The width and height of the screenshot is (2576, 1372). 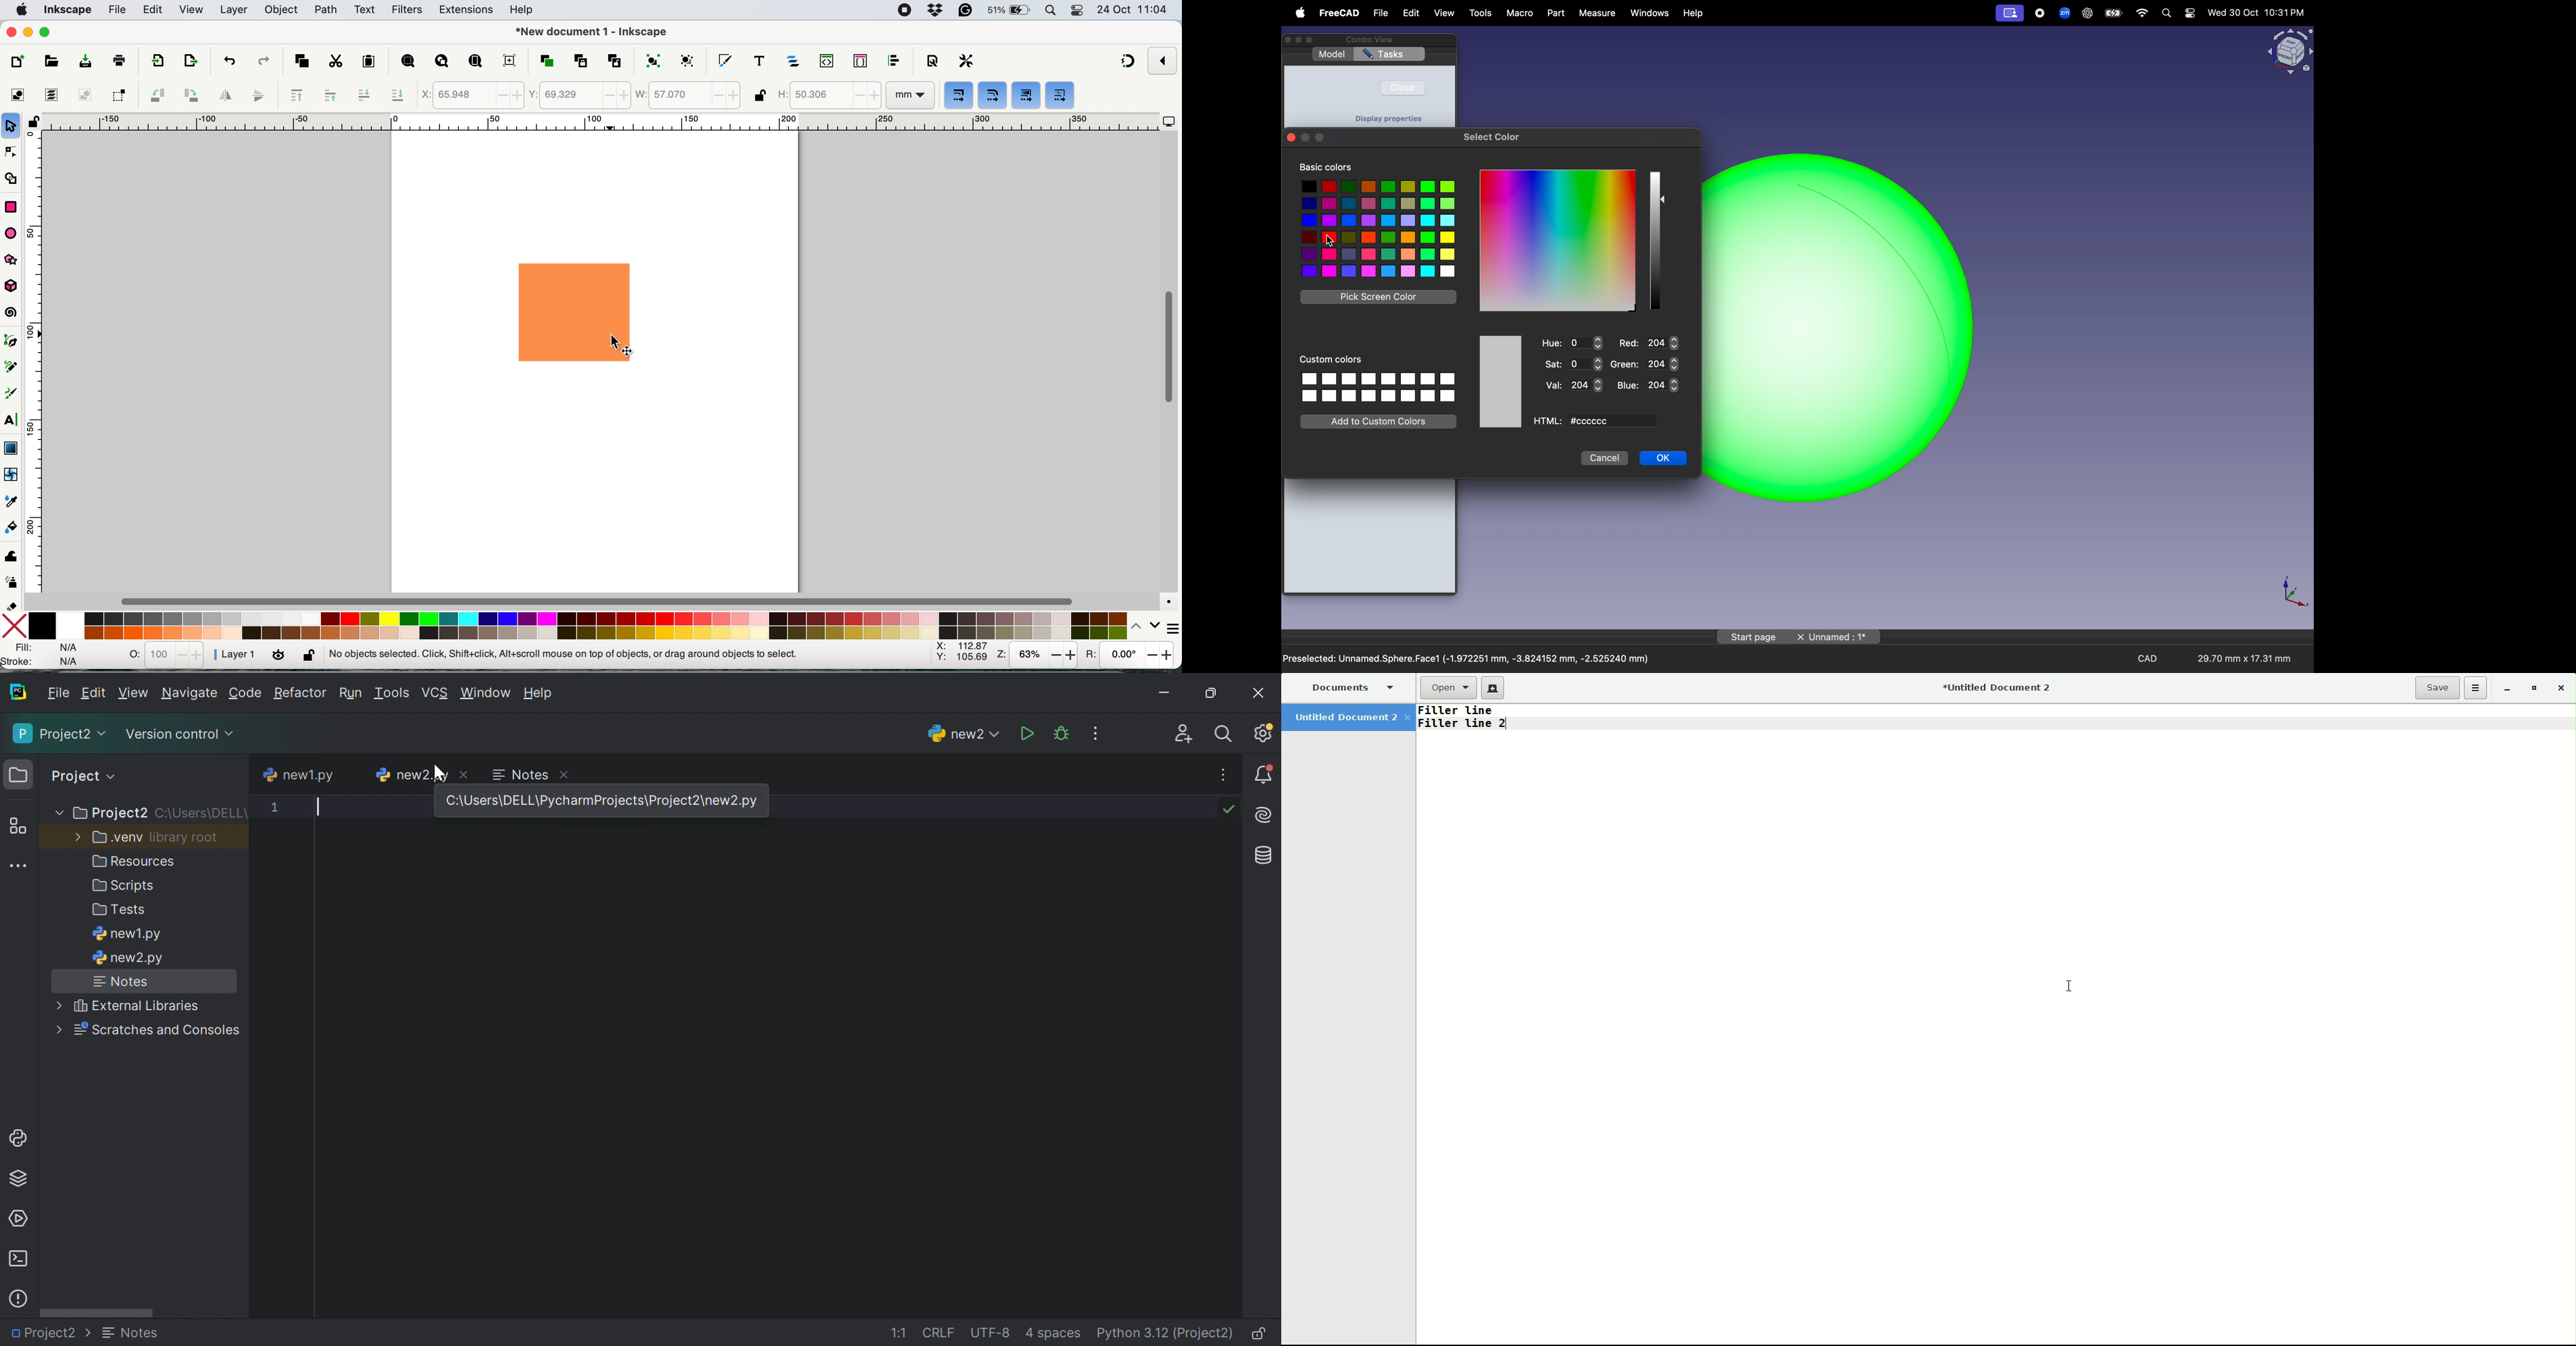 What do you see at coordinates (1027, 95) in the screenshot?
I see `move gradients` at bounding box center [1027, 95].